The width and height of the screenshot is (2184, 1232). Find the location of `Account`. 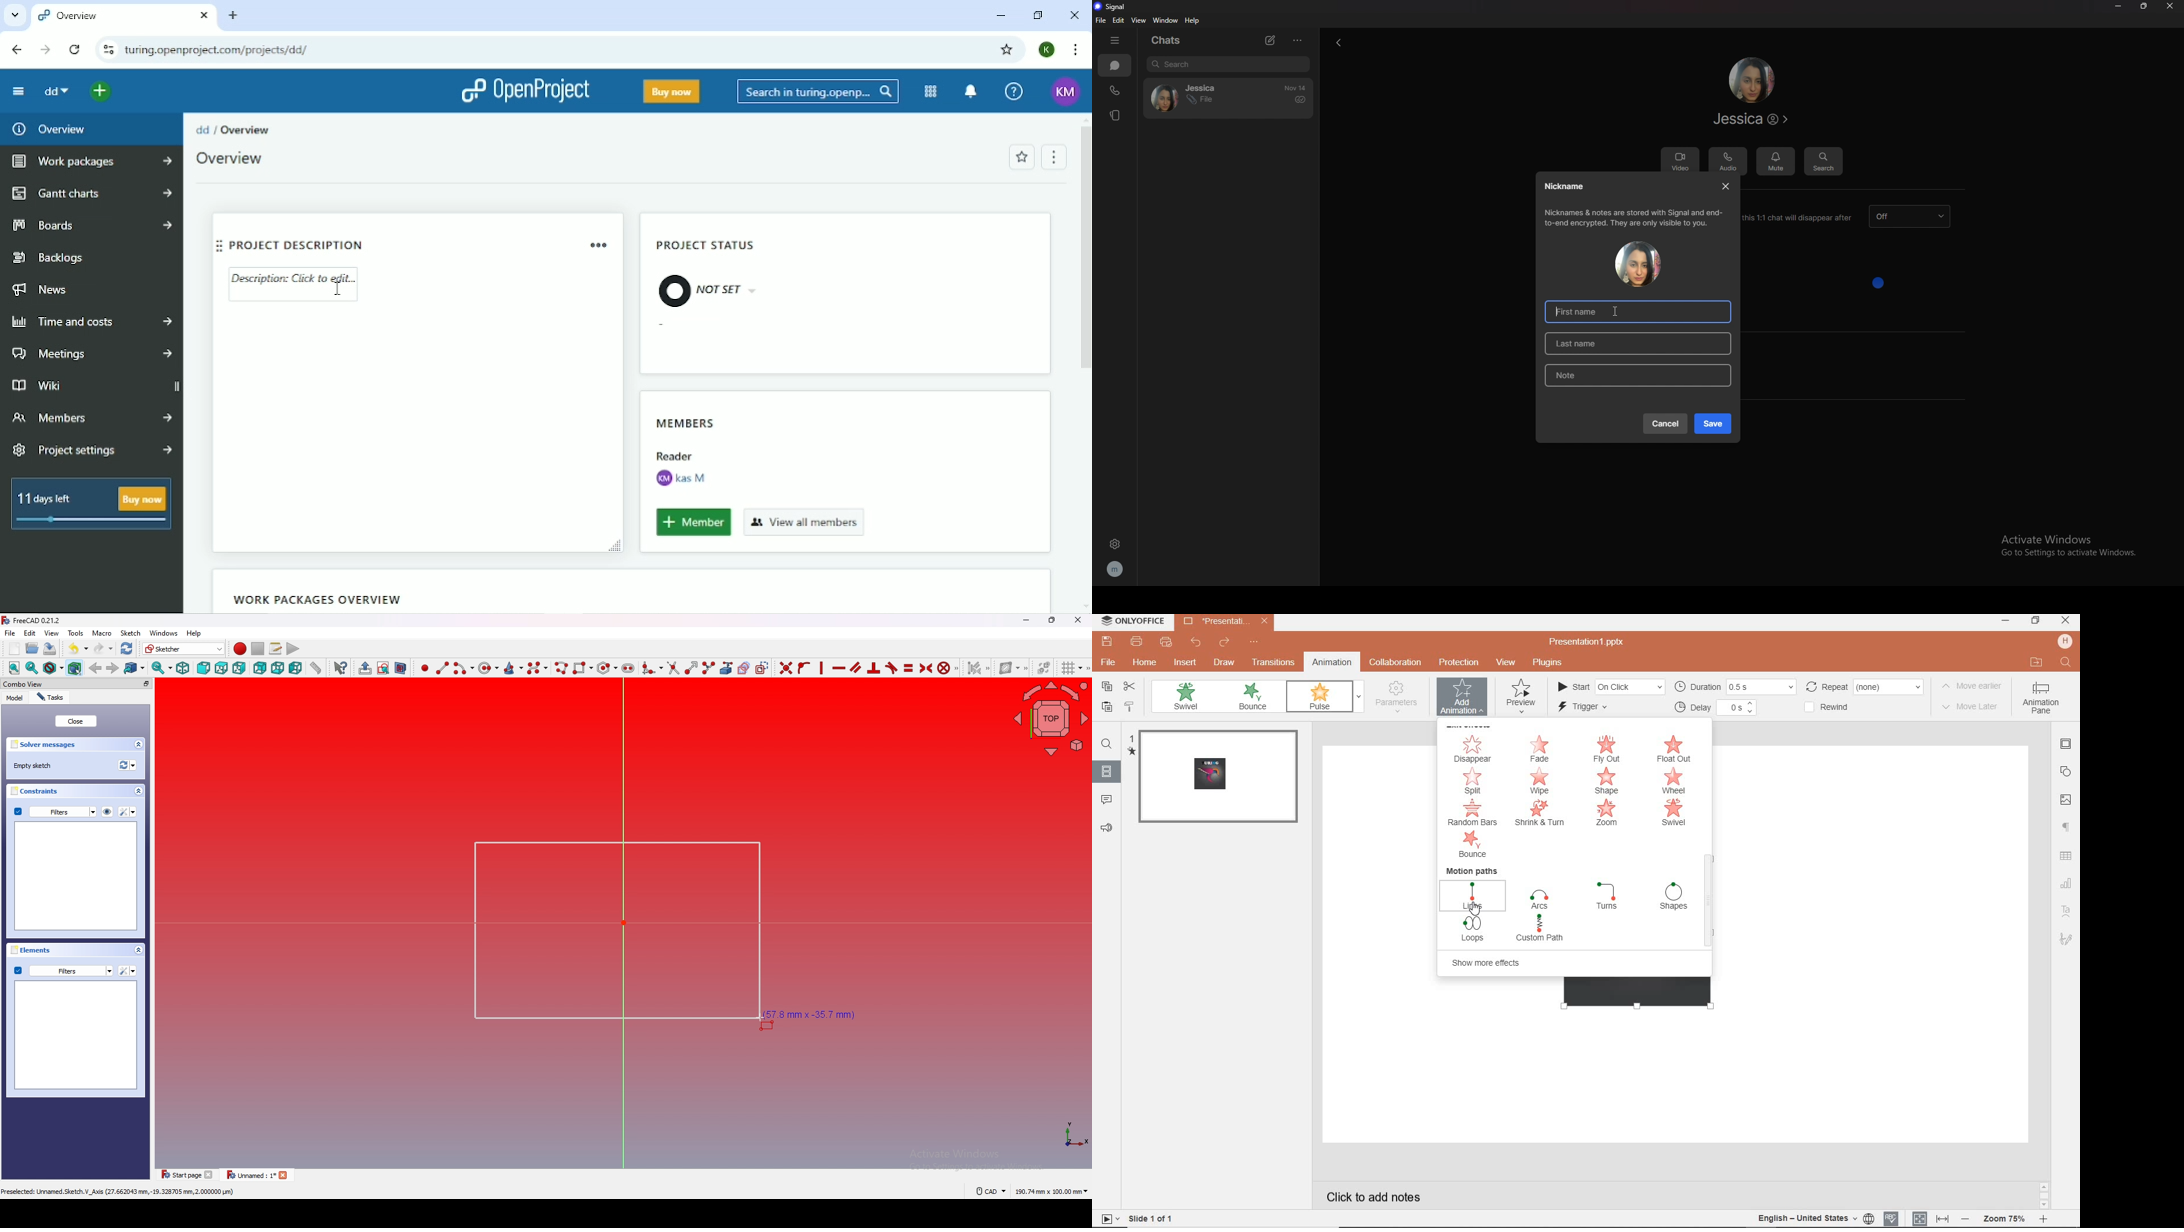

Account is located at coordinates (1066, 91).